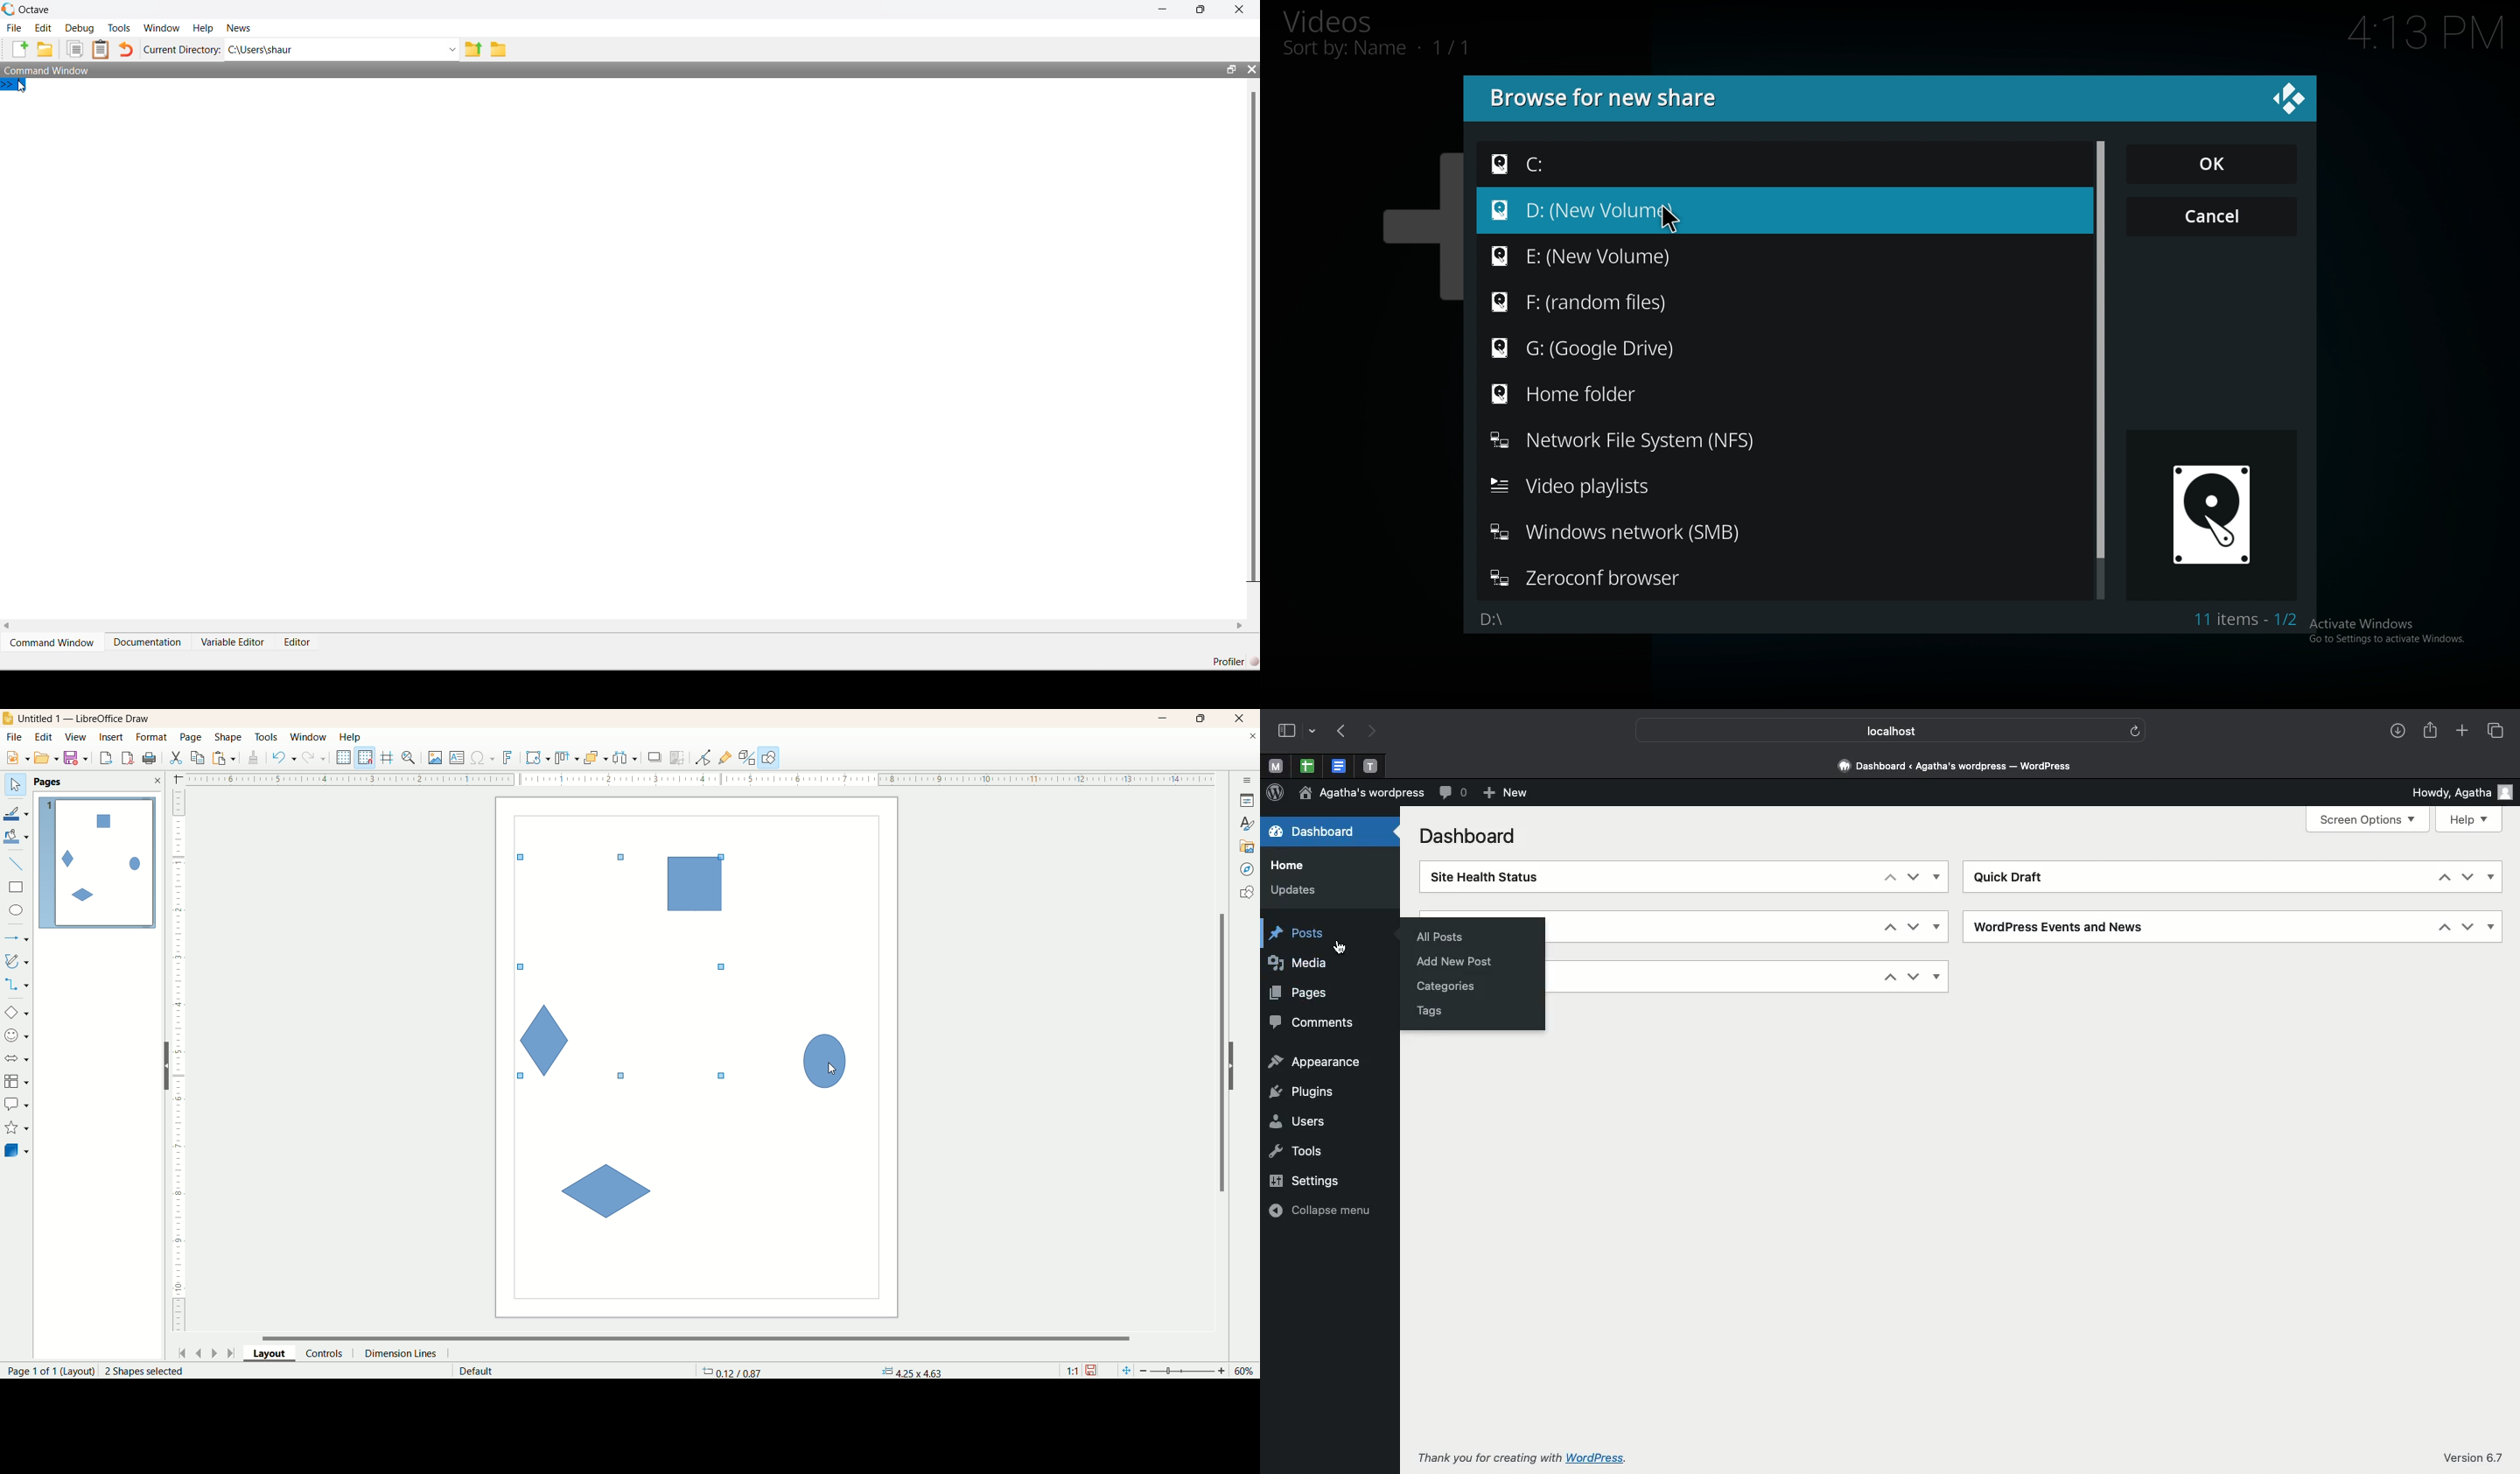 Image resolution: width=2520 pixels, height=1484 pixels. What do you see at coordinates (275, 1352) in the screenshot?
I see `layout` at bounding box center [275, 1352].